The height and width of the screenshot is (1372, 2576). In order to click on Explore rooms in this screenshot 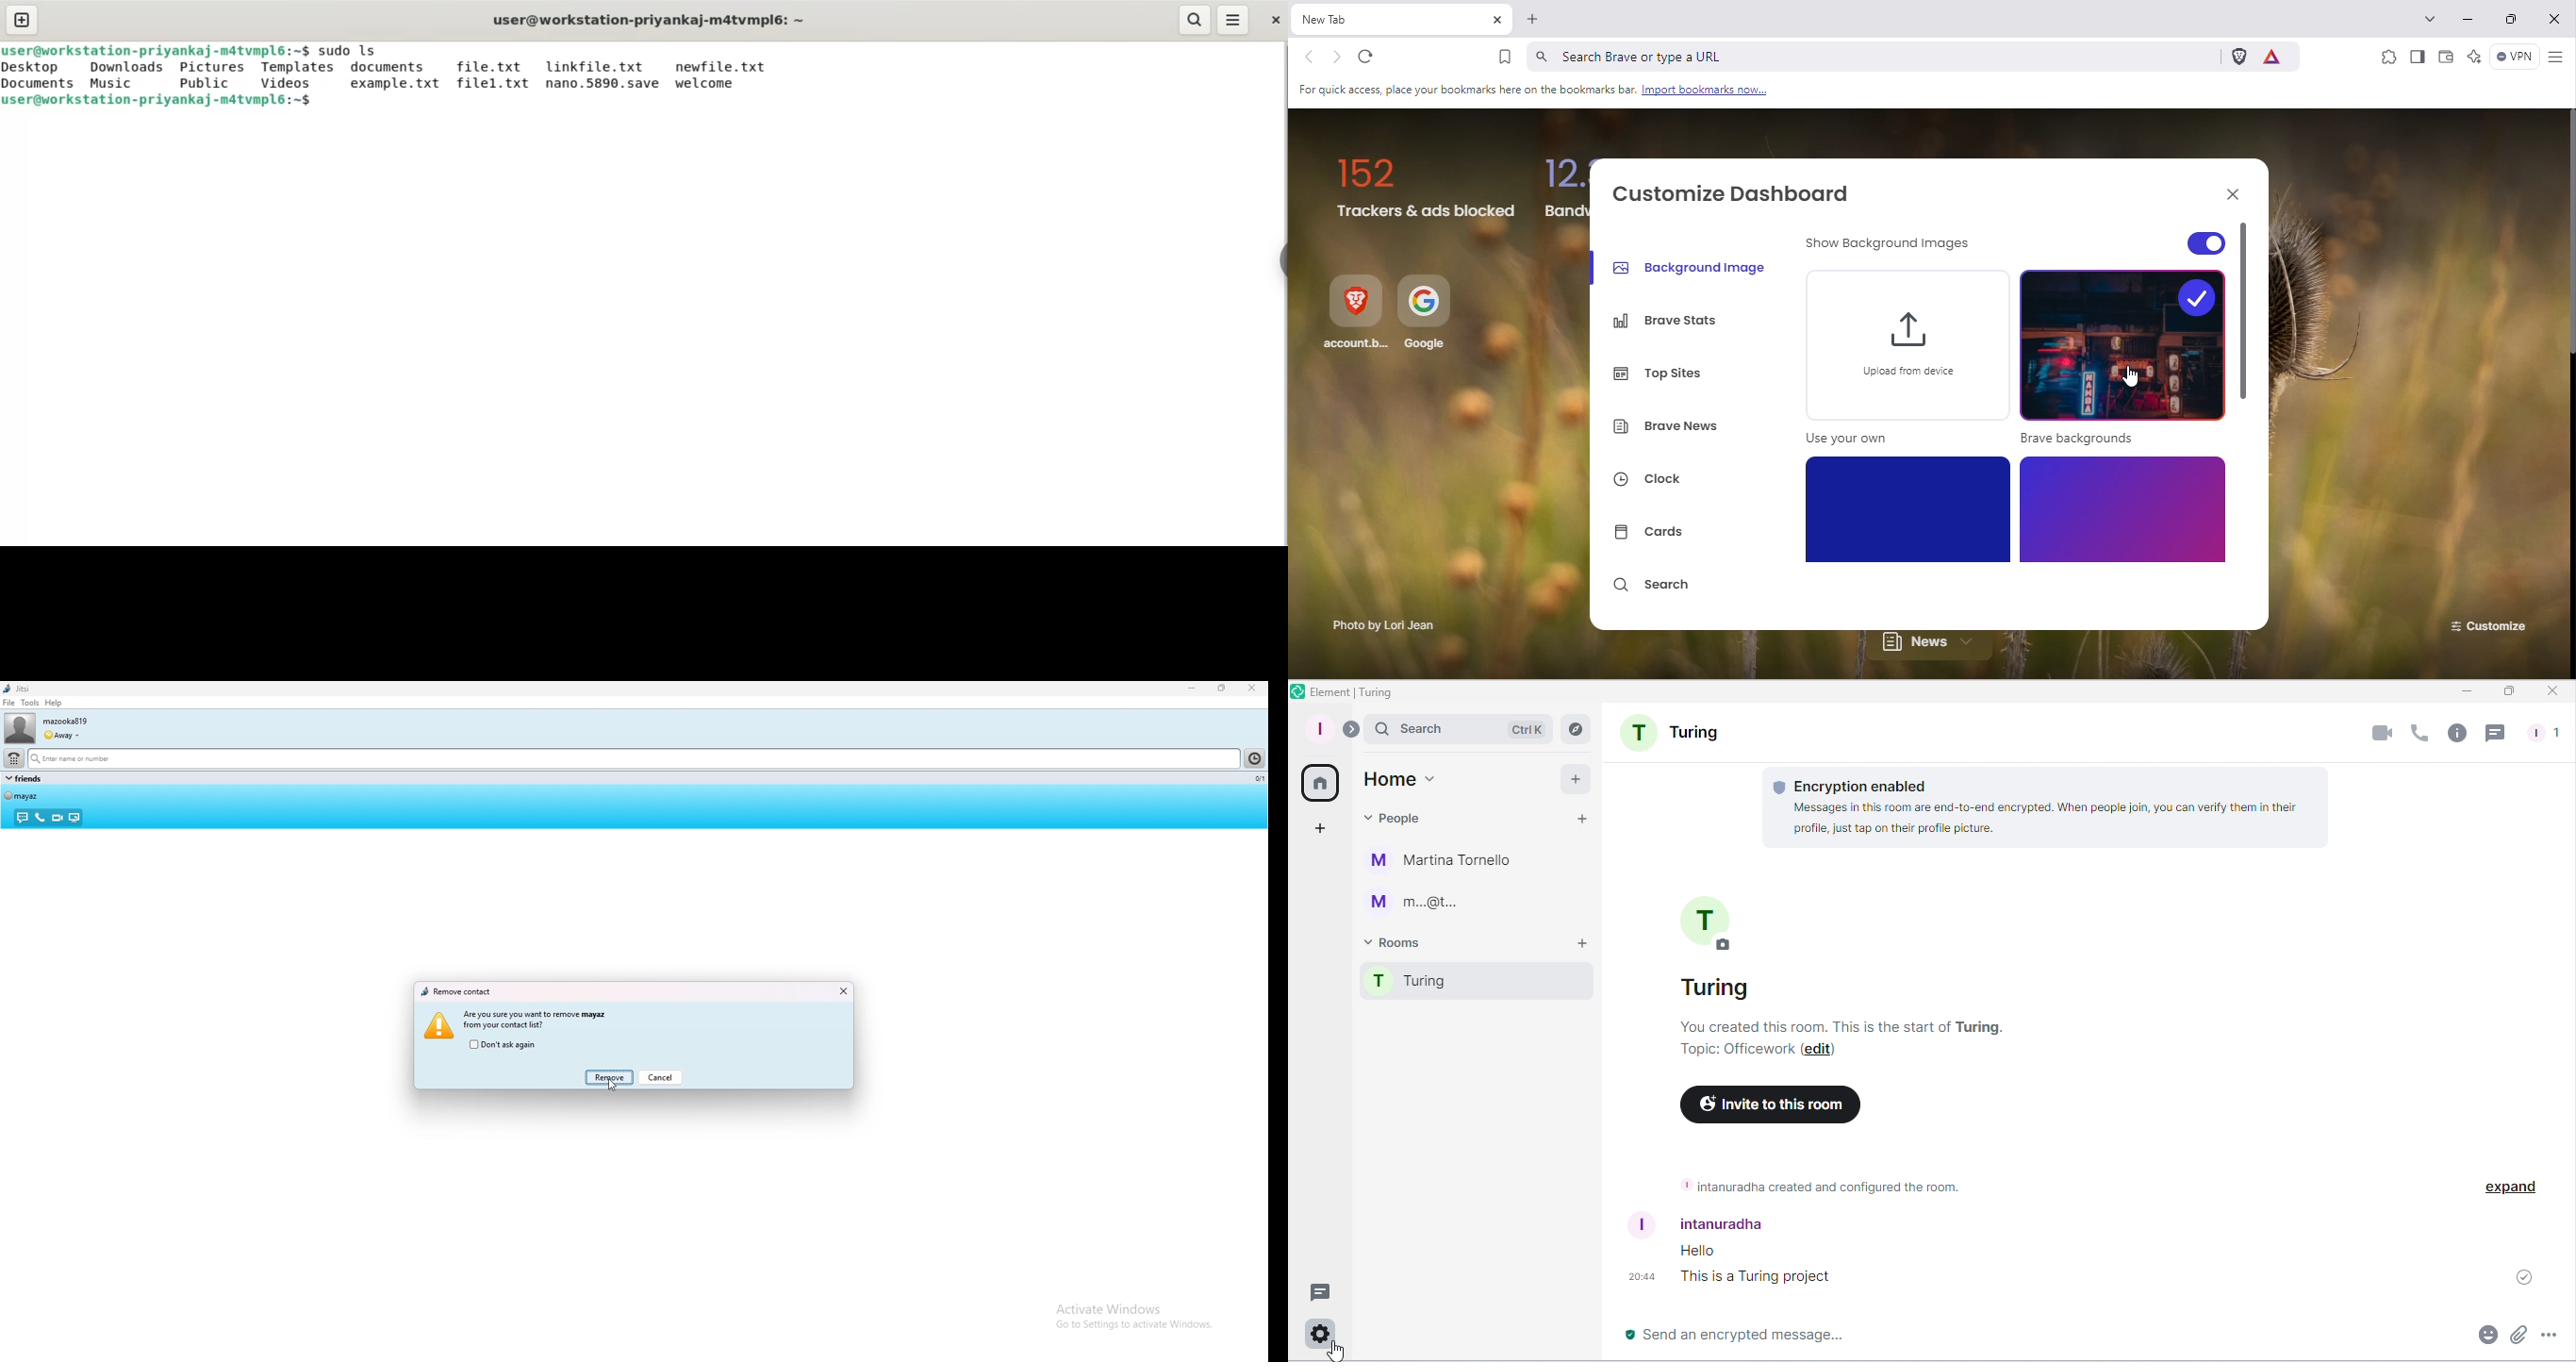, I will do `click(1575, 728)`.